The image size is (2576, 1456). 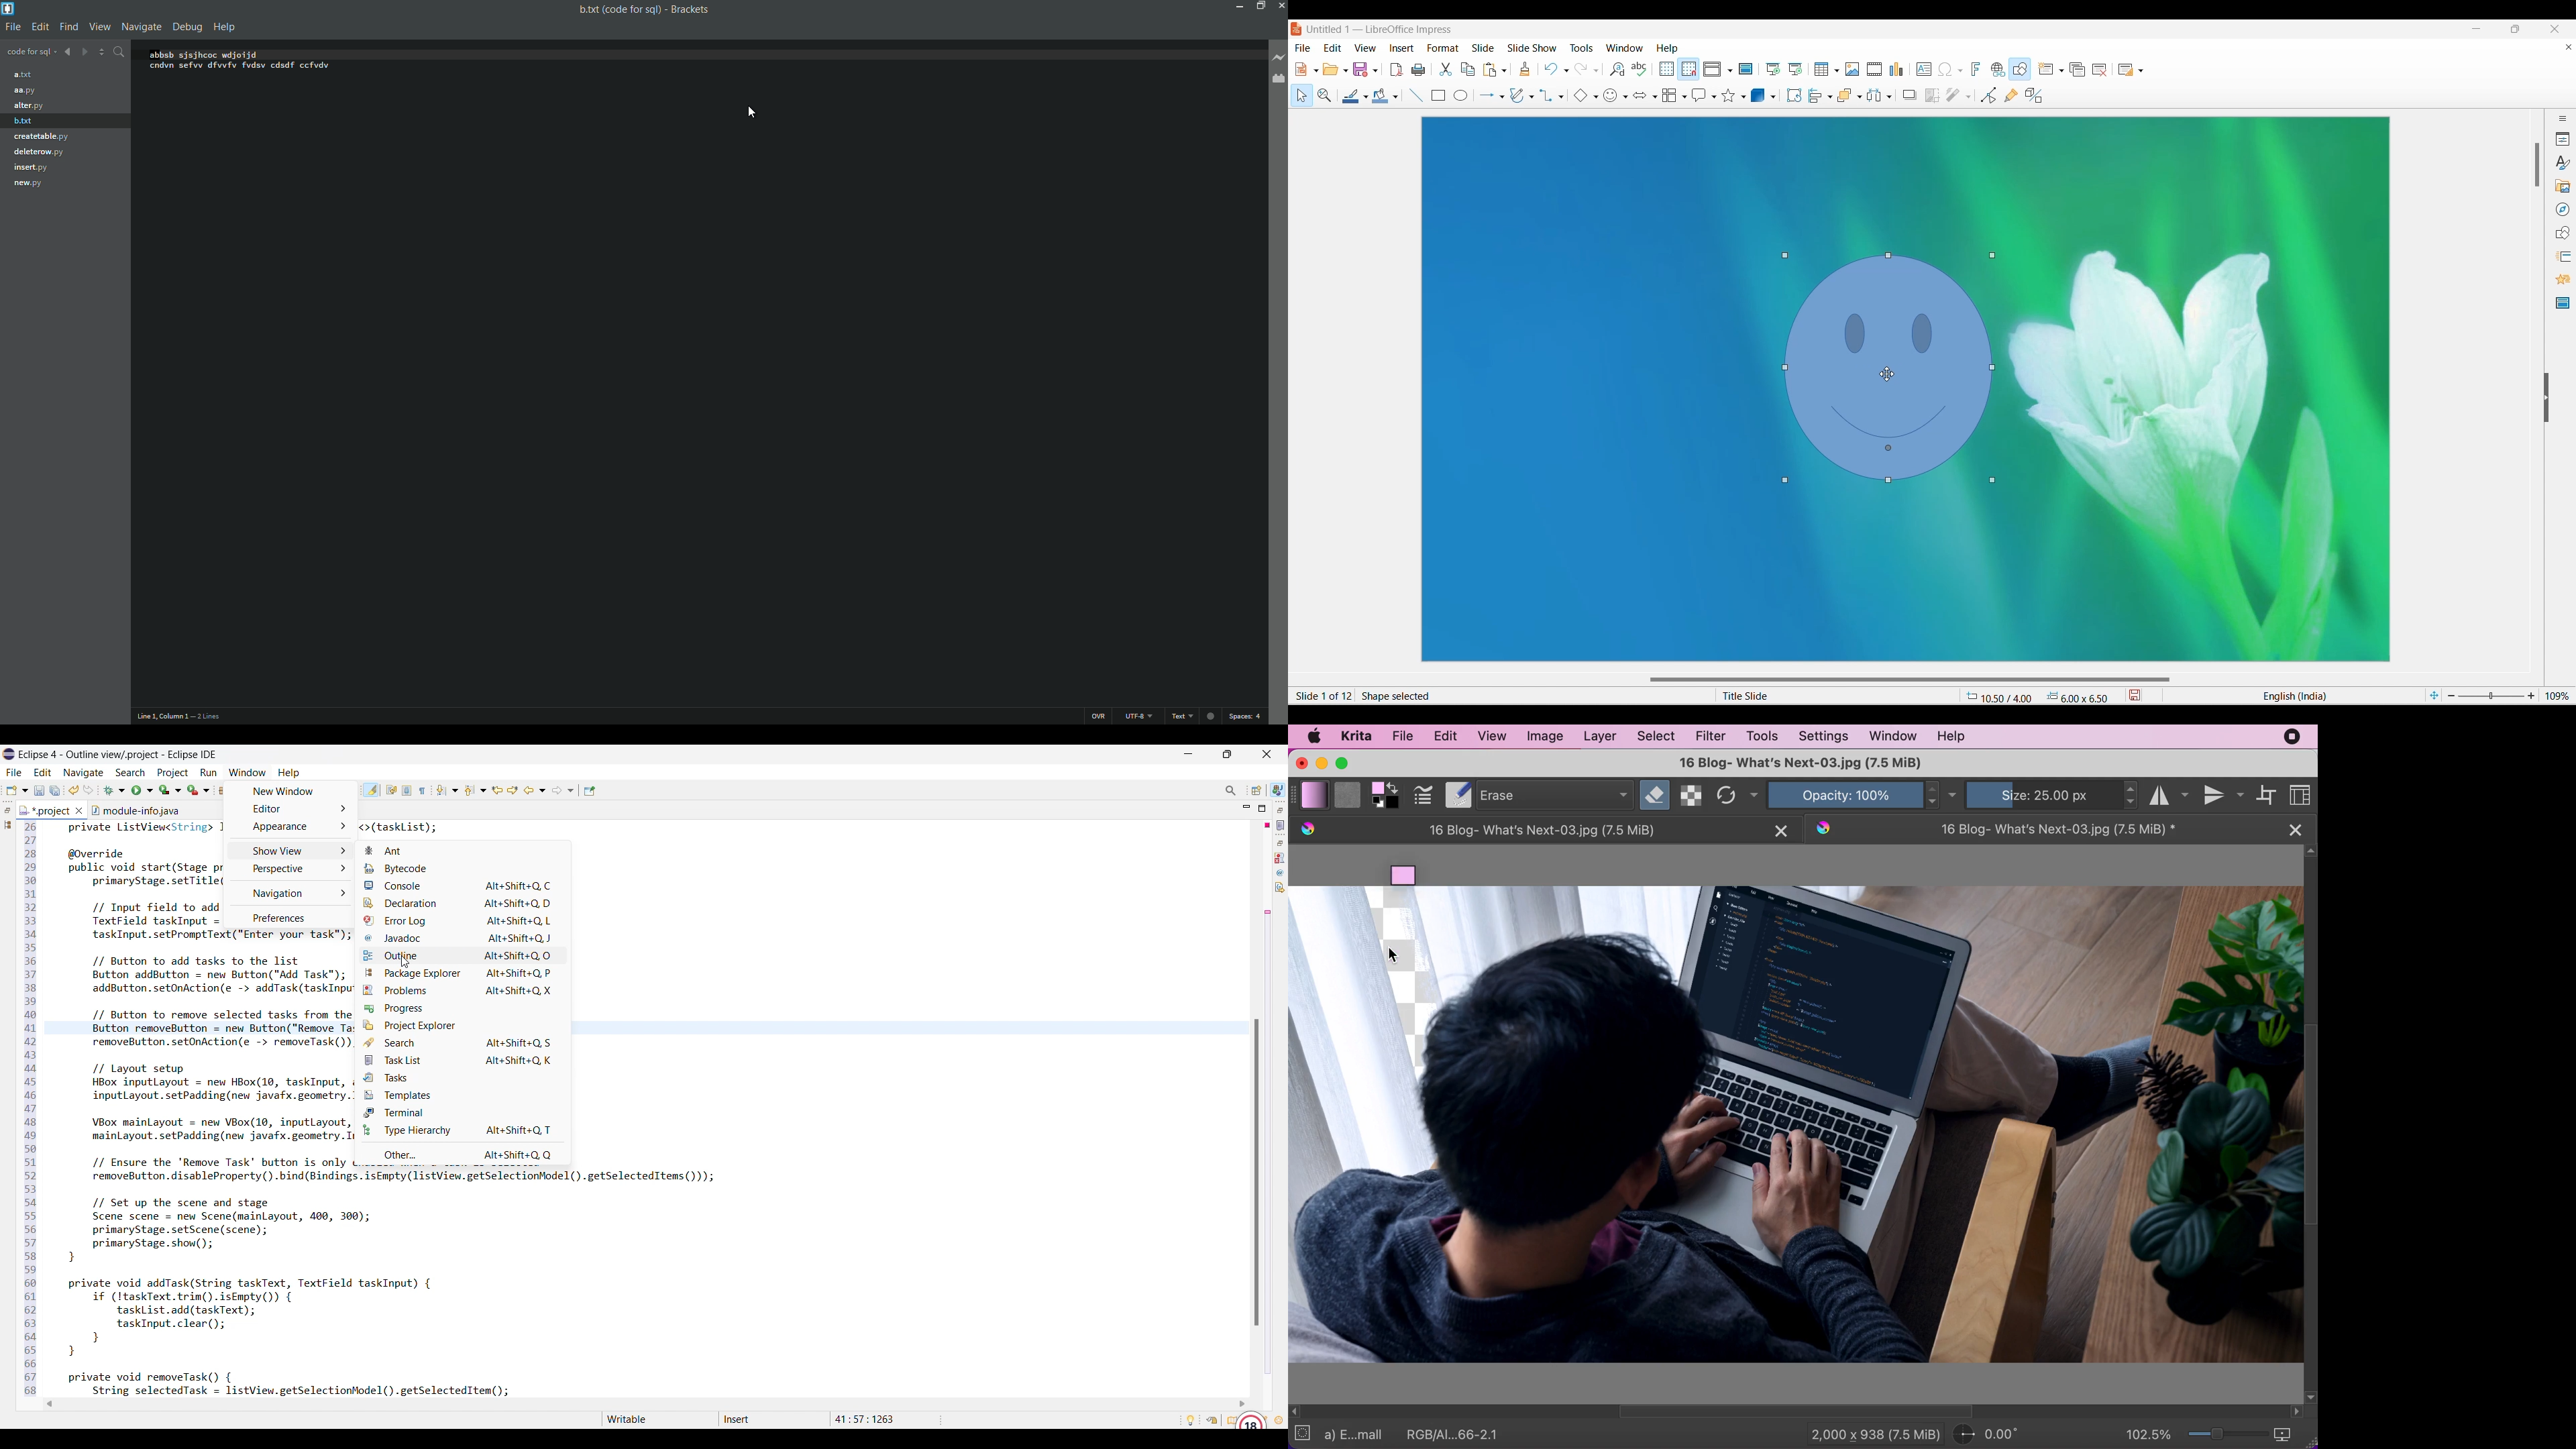 What do you see at coordinates (1279, 1420) in the screenshot?
I see `What's new` at bounding box center [1279, 1420].